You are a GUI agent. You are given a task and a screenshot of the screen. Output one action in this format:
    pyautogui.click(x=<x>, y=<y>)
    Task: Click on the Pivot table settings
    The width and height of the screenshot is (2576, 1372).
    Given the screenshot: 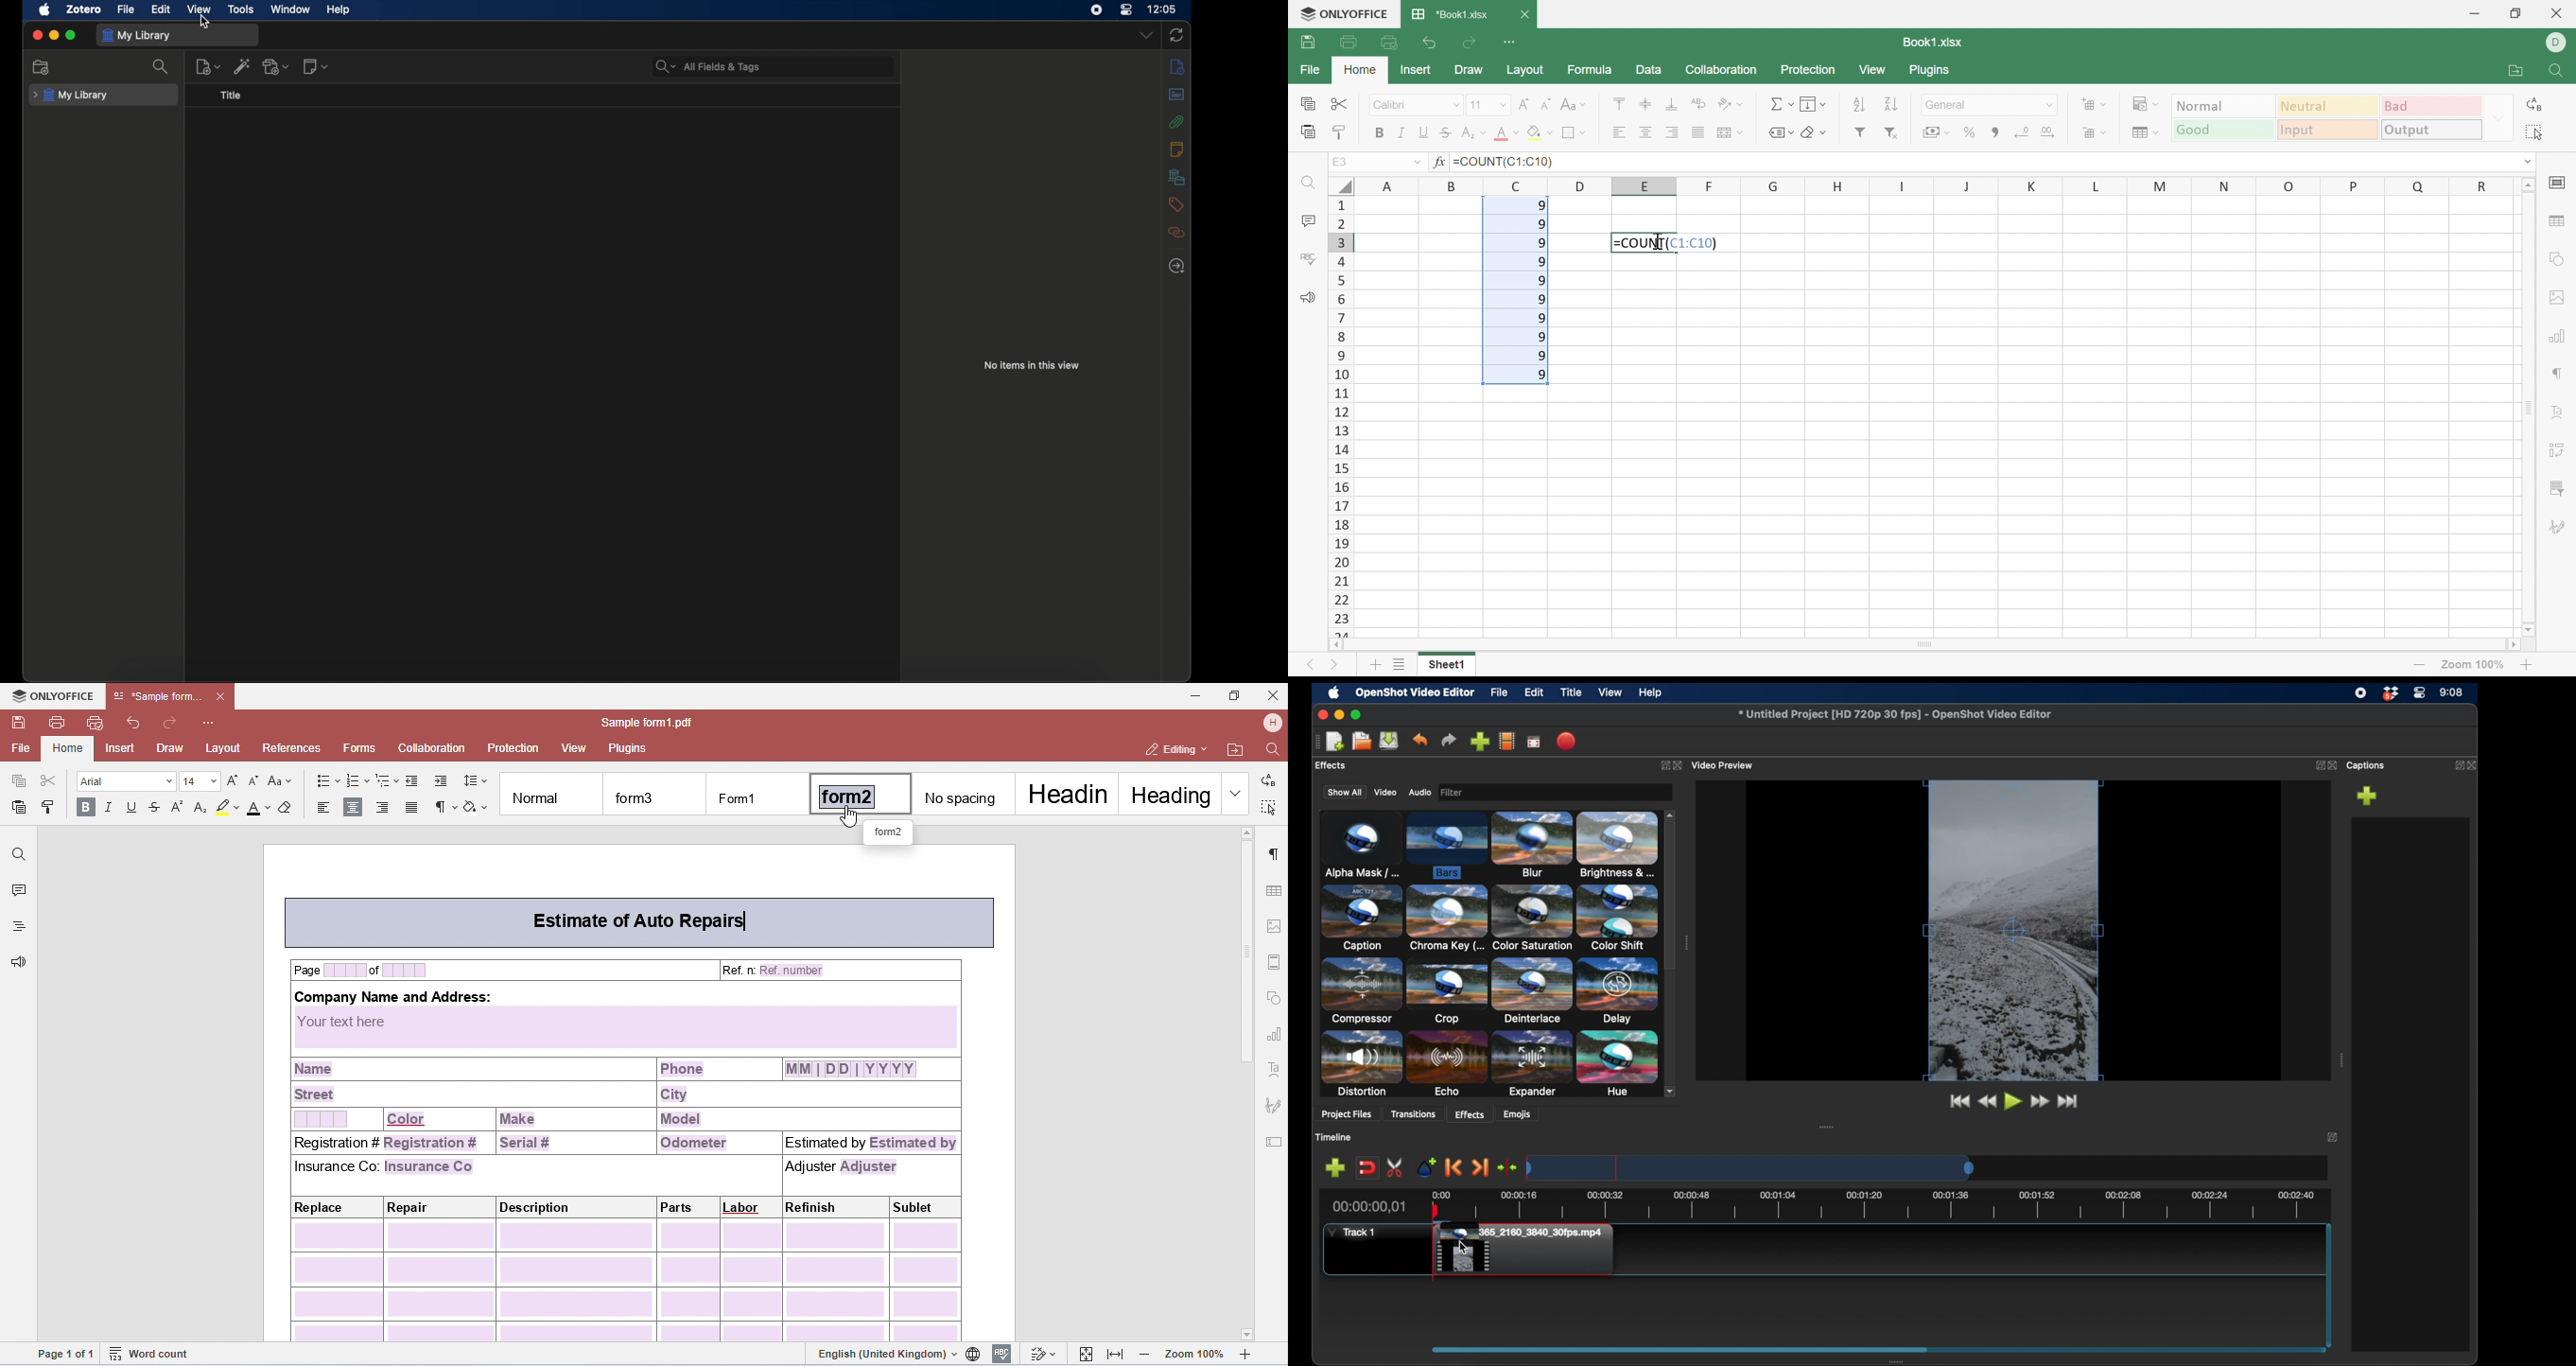 What is the action you would take?
    pyautogui.click(x=2557, y=452)
    